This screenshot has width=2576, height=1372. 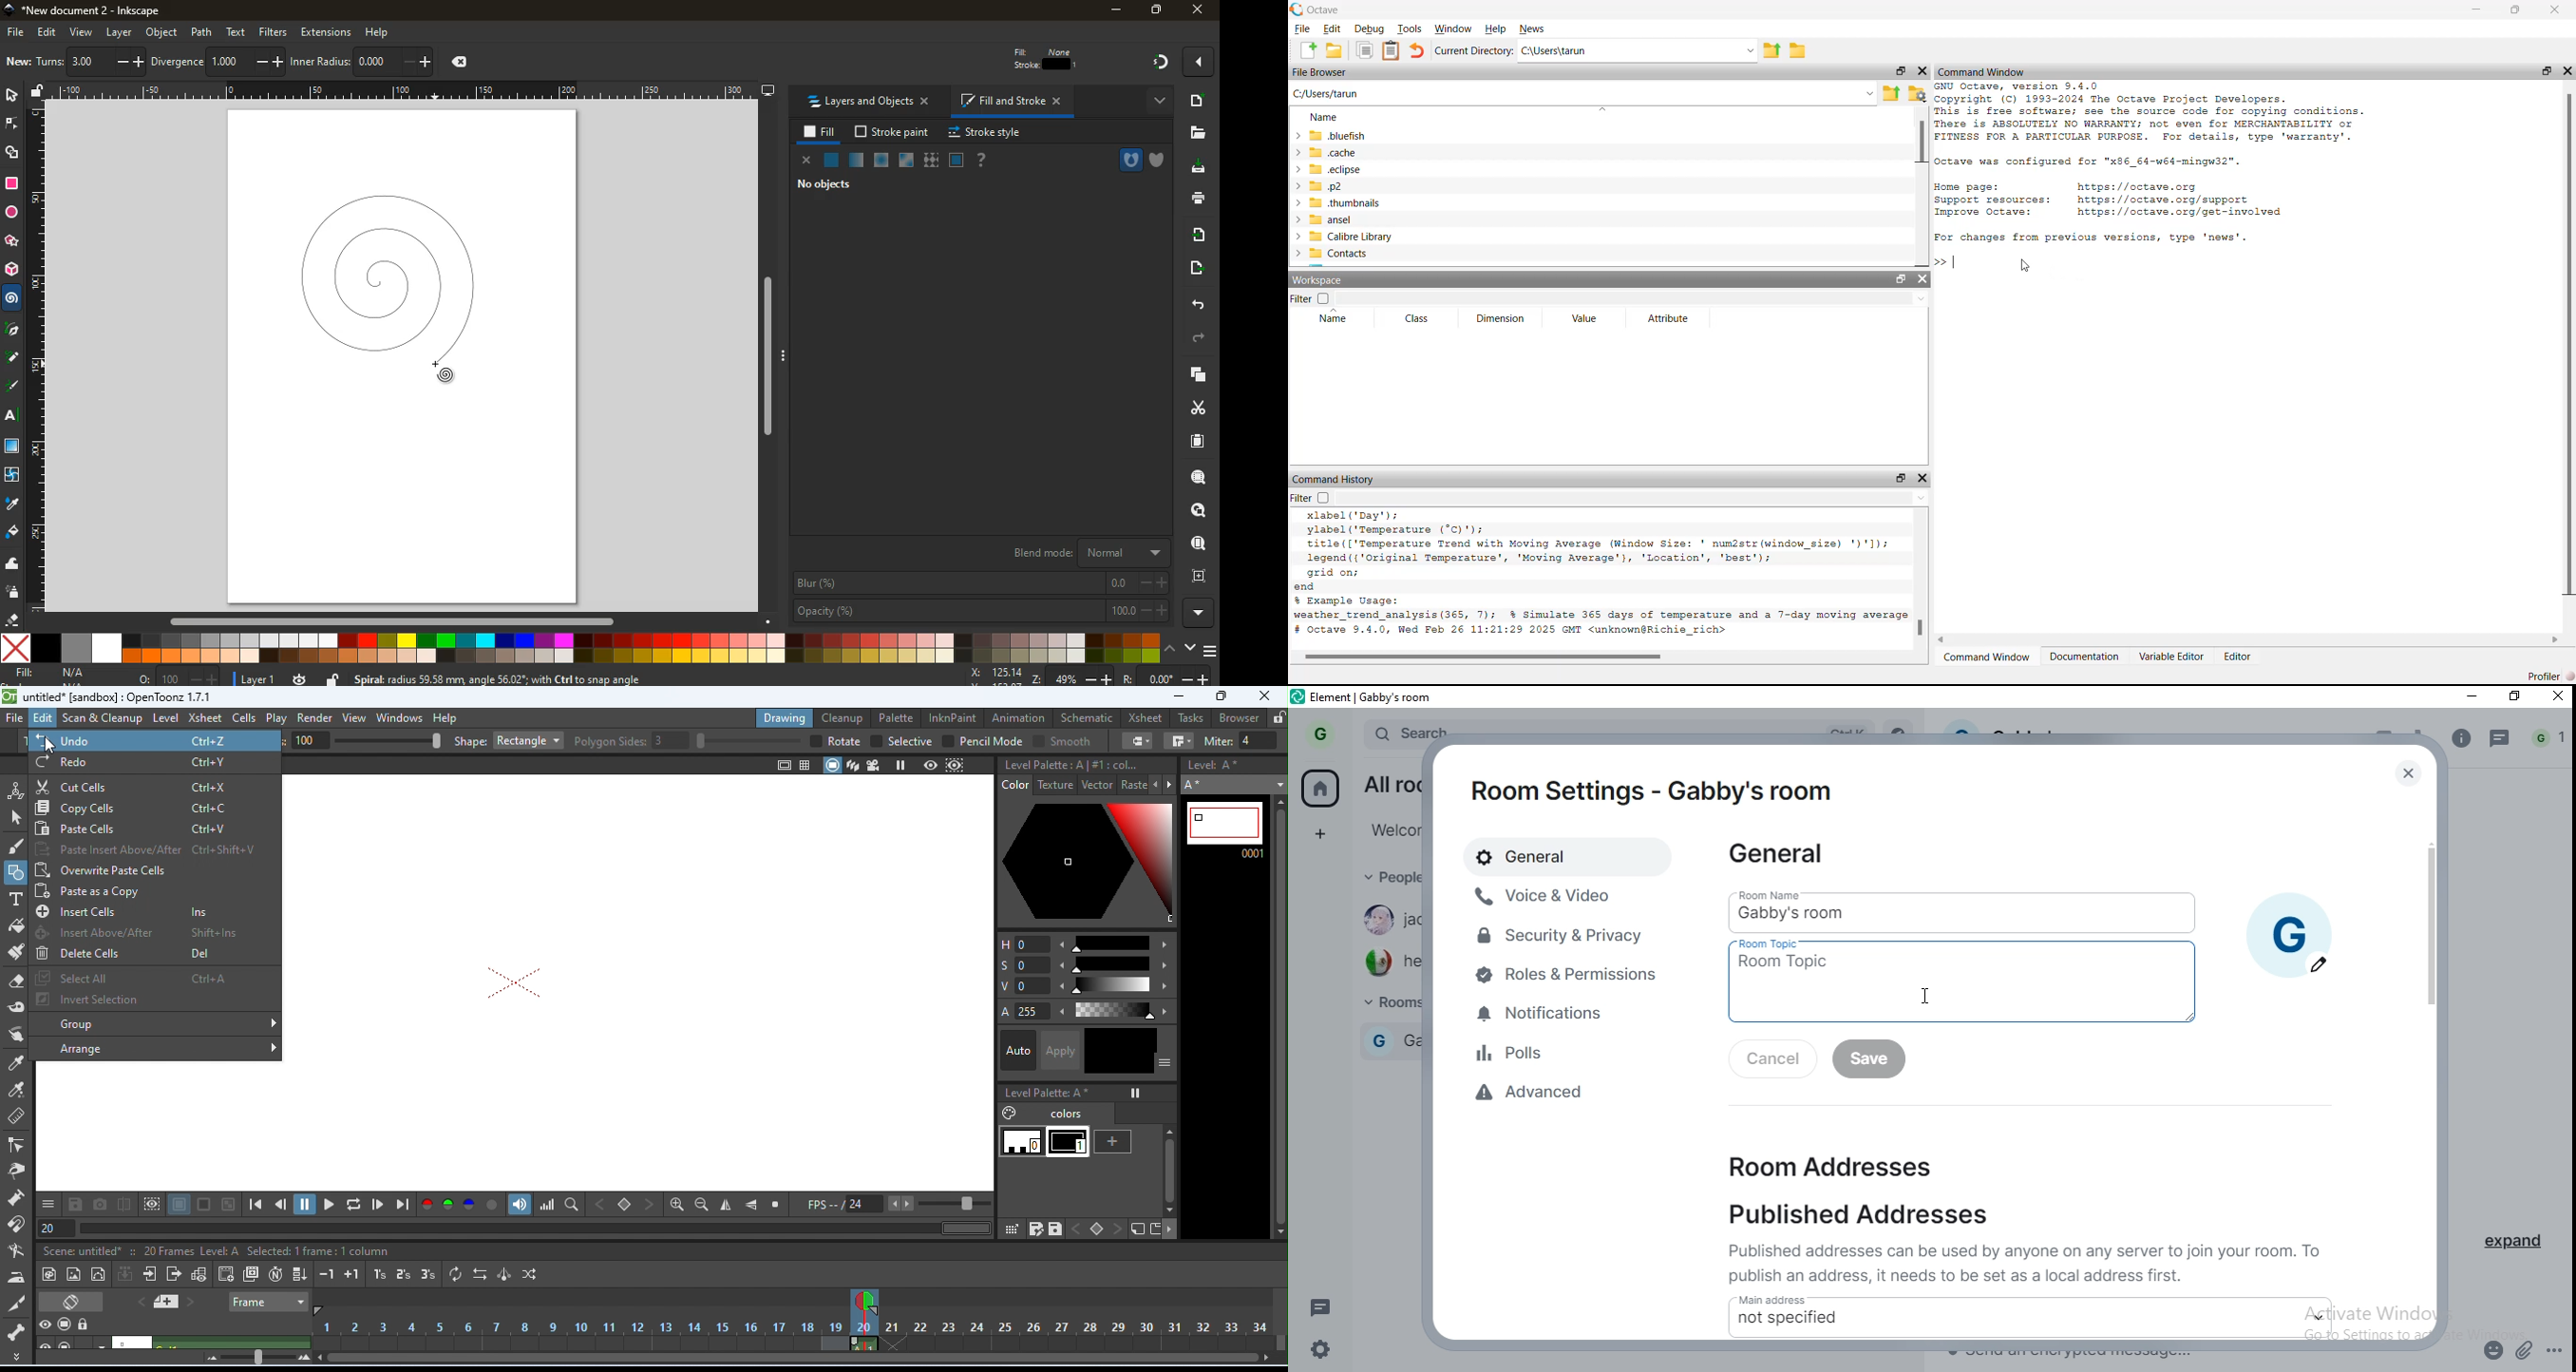 I want to click on export, so click(x=1893, y=93).